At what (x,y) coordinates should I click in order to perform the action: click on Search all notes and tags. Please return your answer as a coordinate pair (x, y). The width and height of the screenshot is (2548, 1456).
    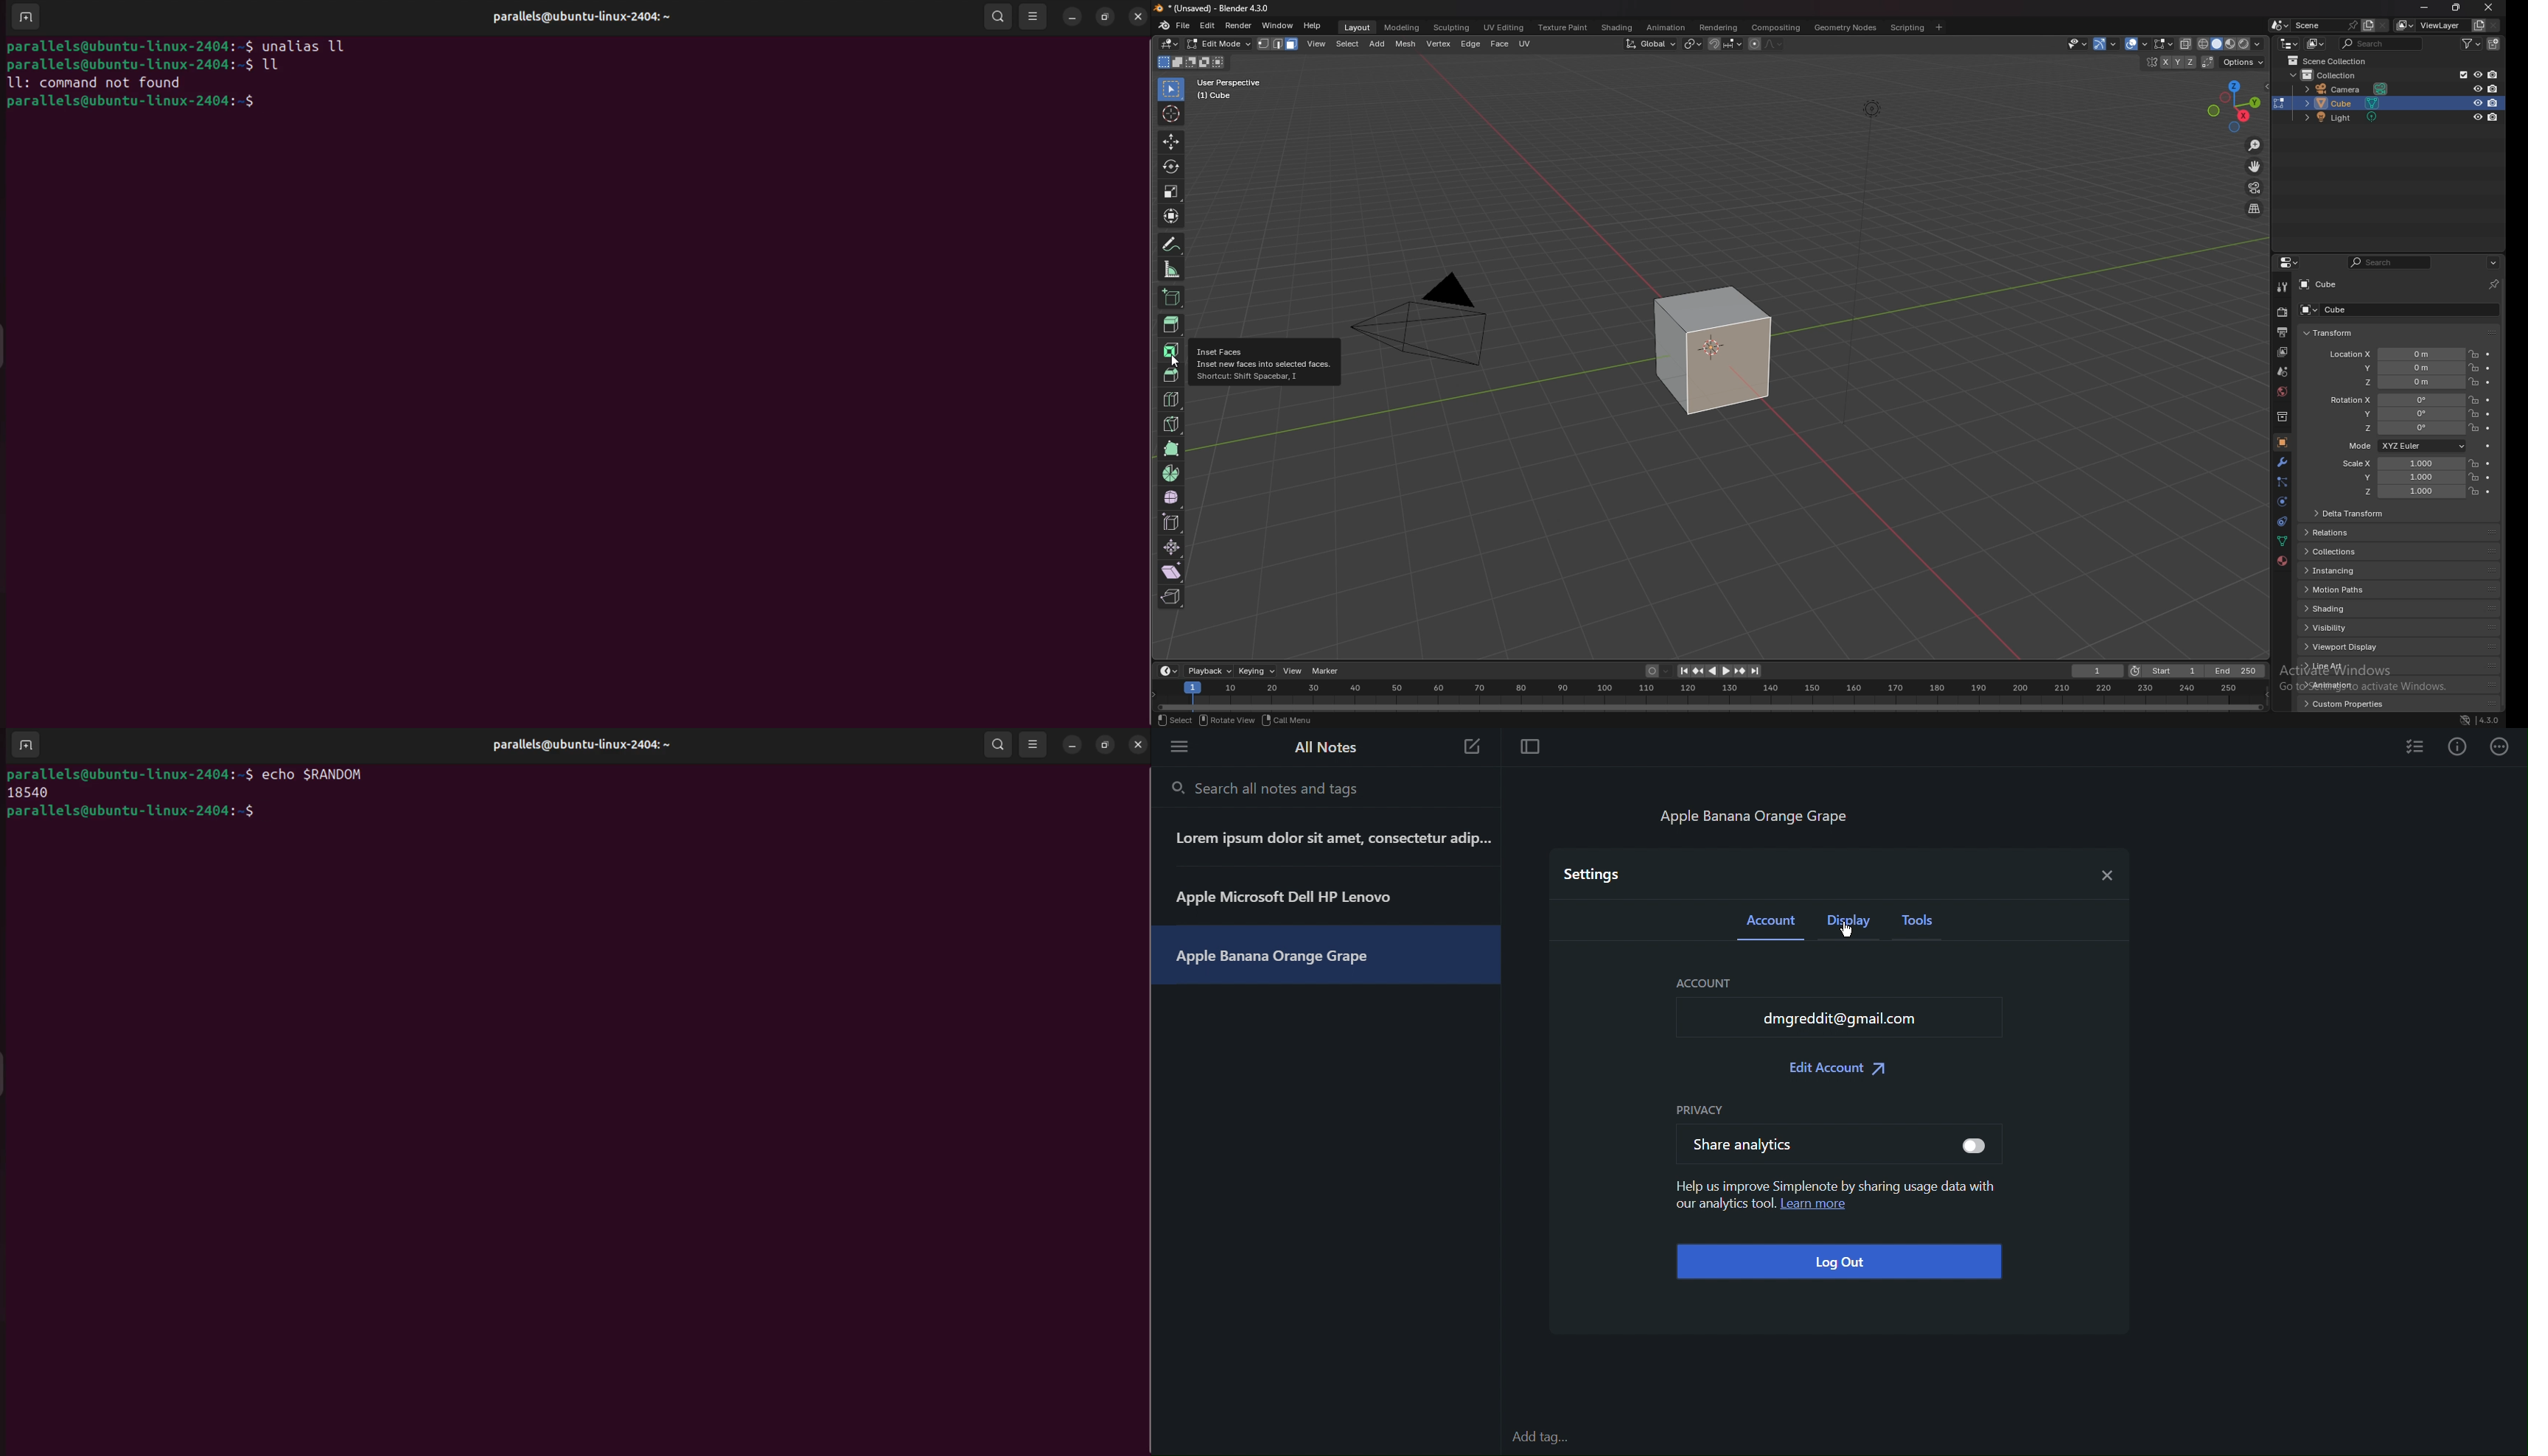
    Looking at the image, I should click on (1269, 788).